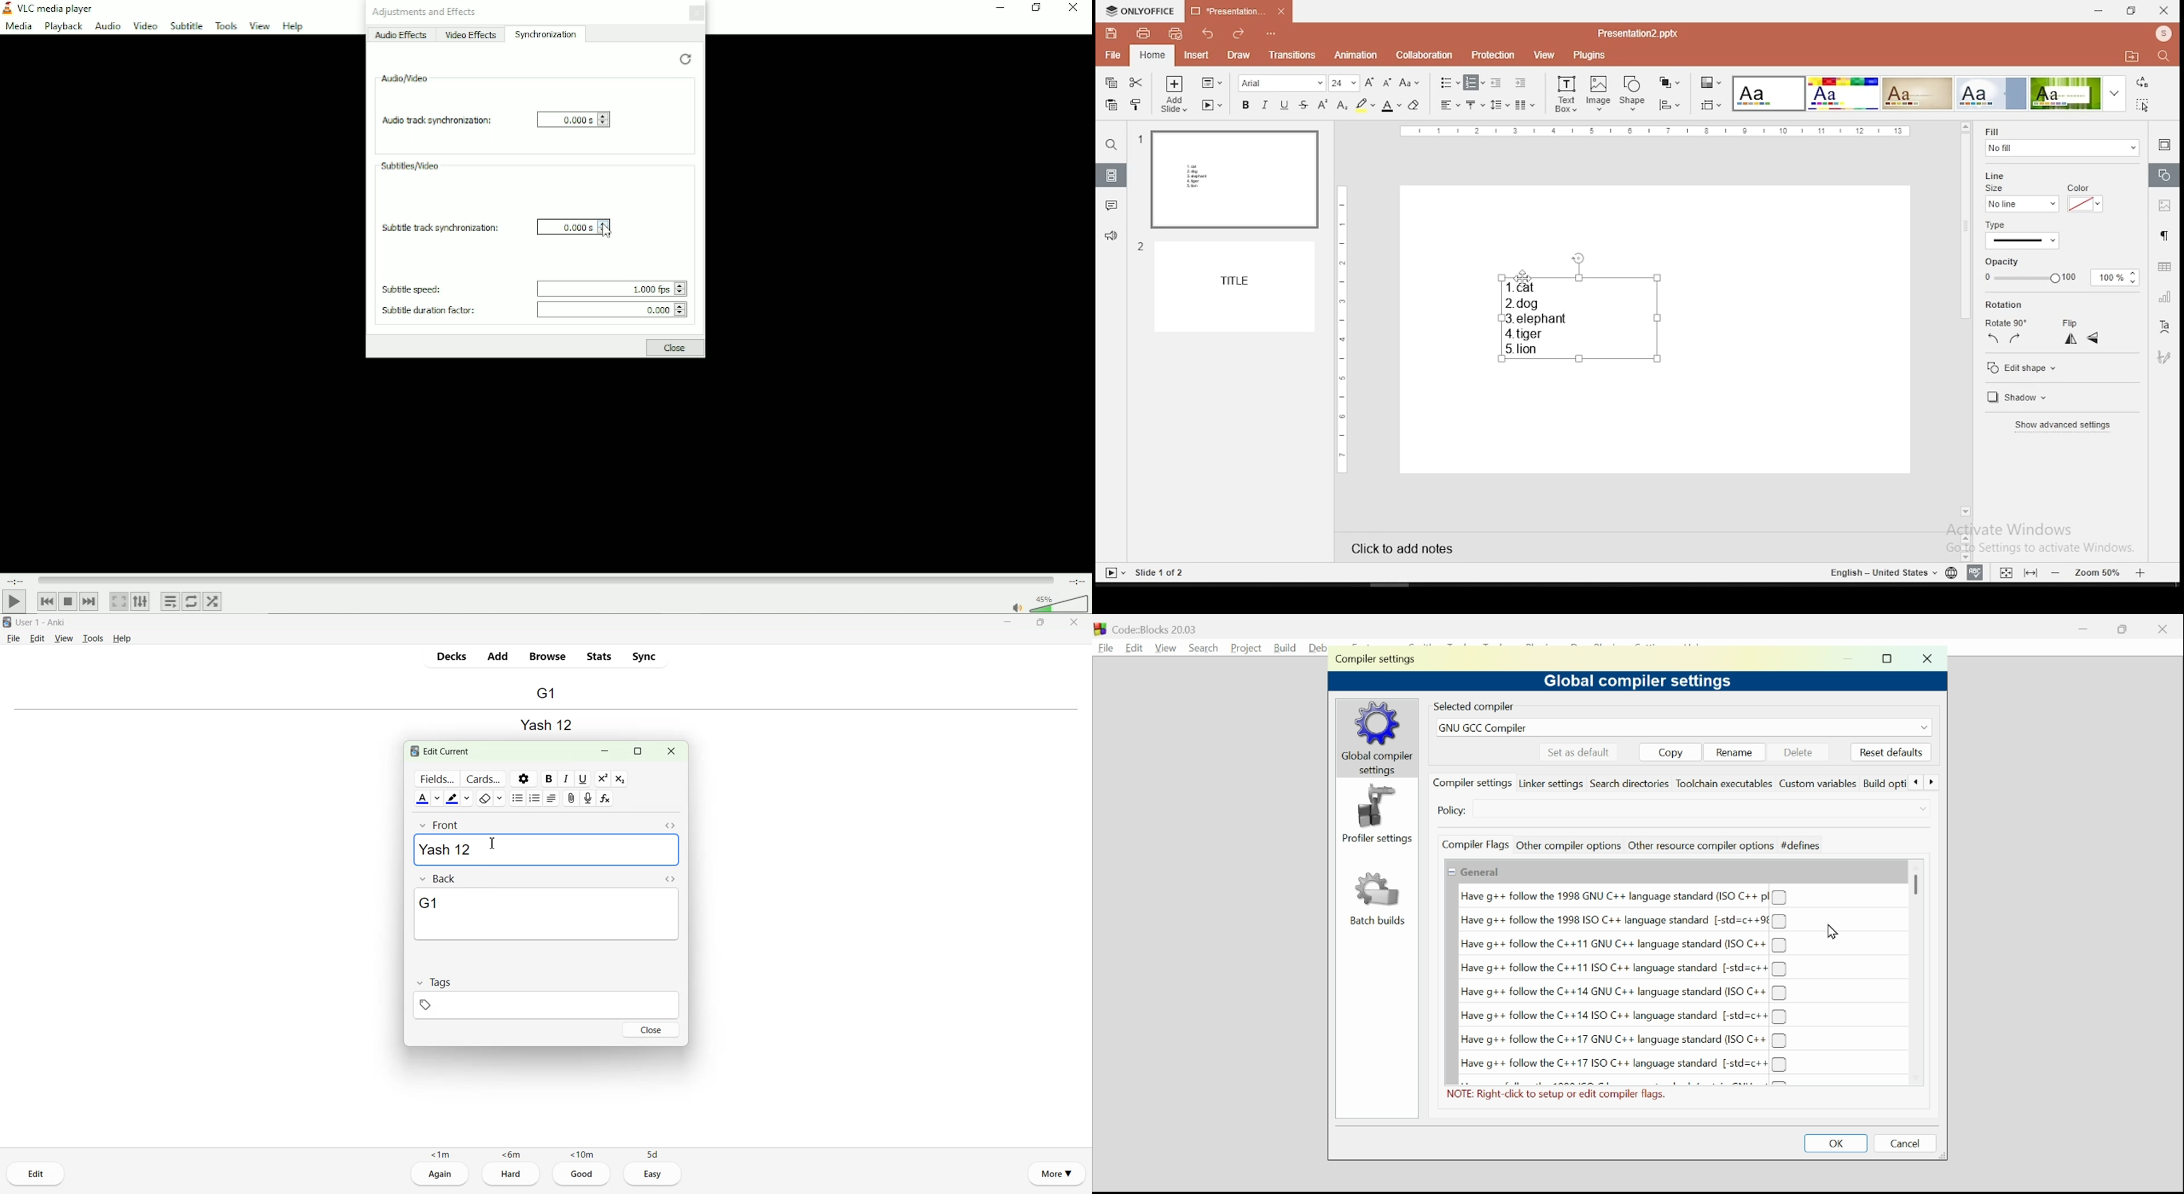  Describe the element at coordinates (2143, 83) in the screenshot. I see `replace` at that location.